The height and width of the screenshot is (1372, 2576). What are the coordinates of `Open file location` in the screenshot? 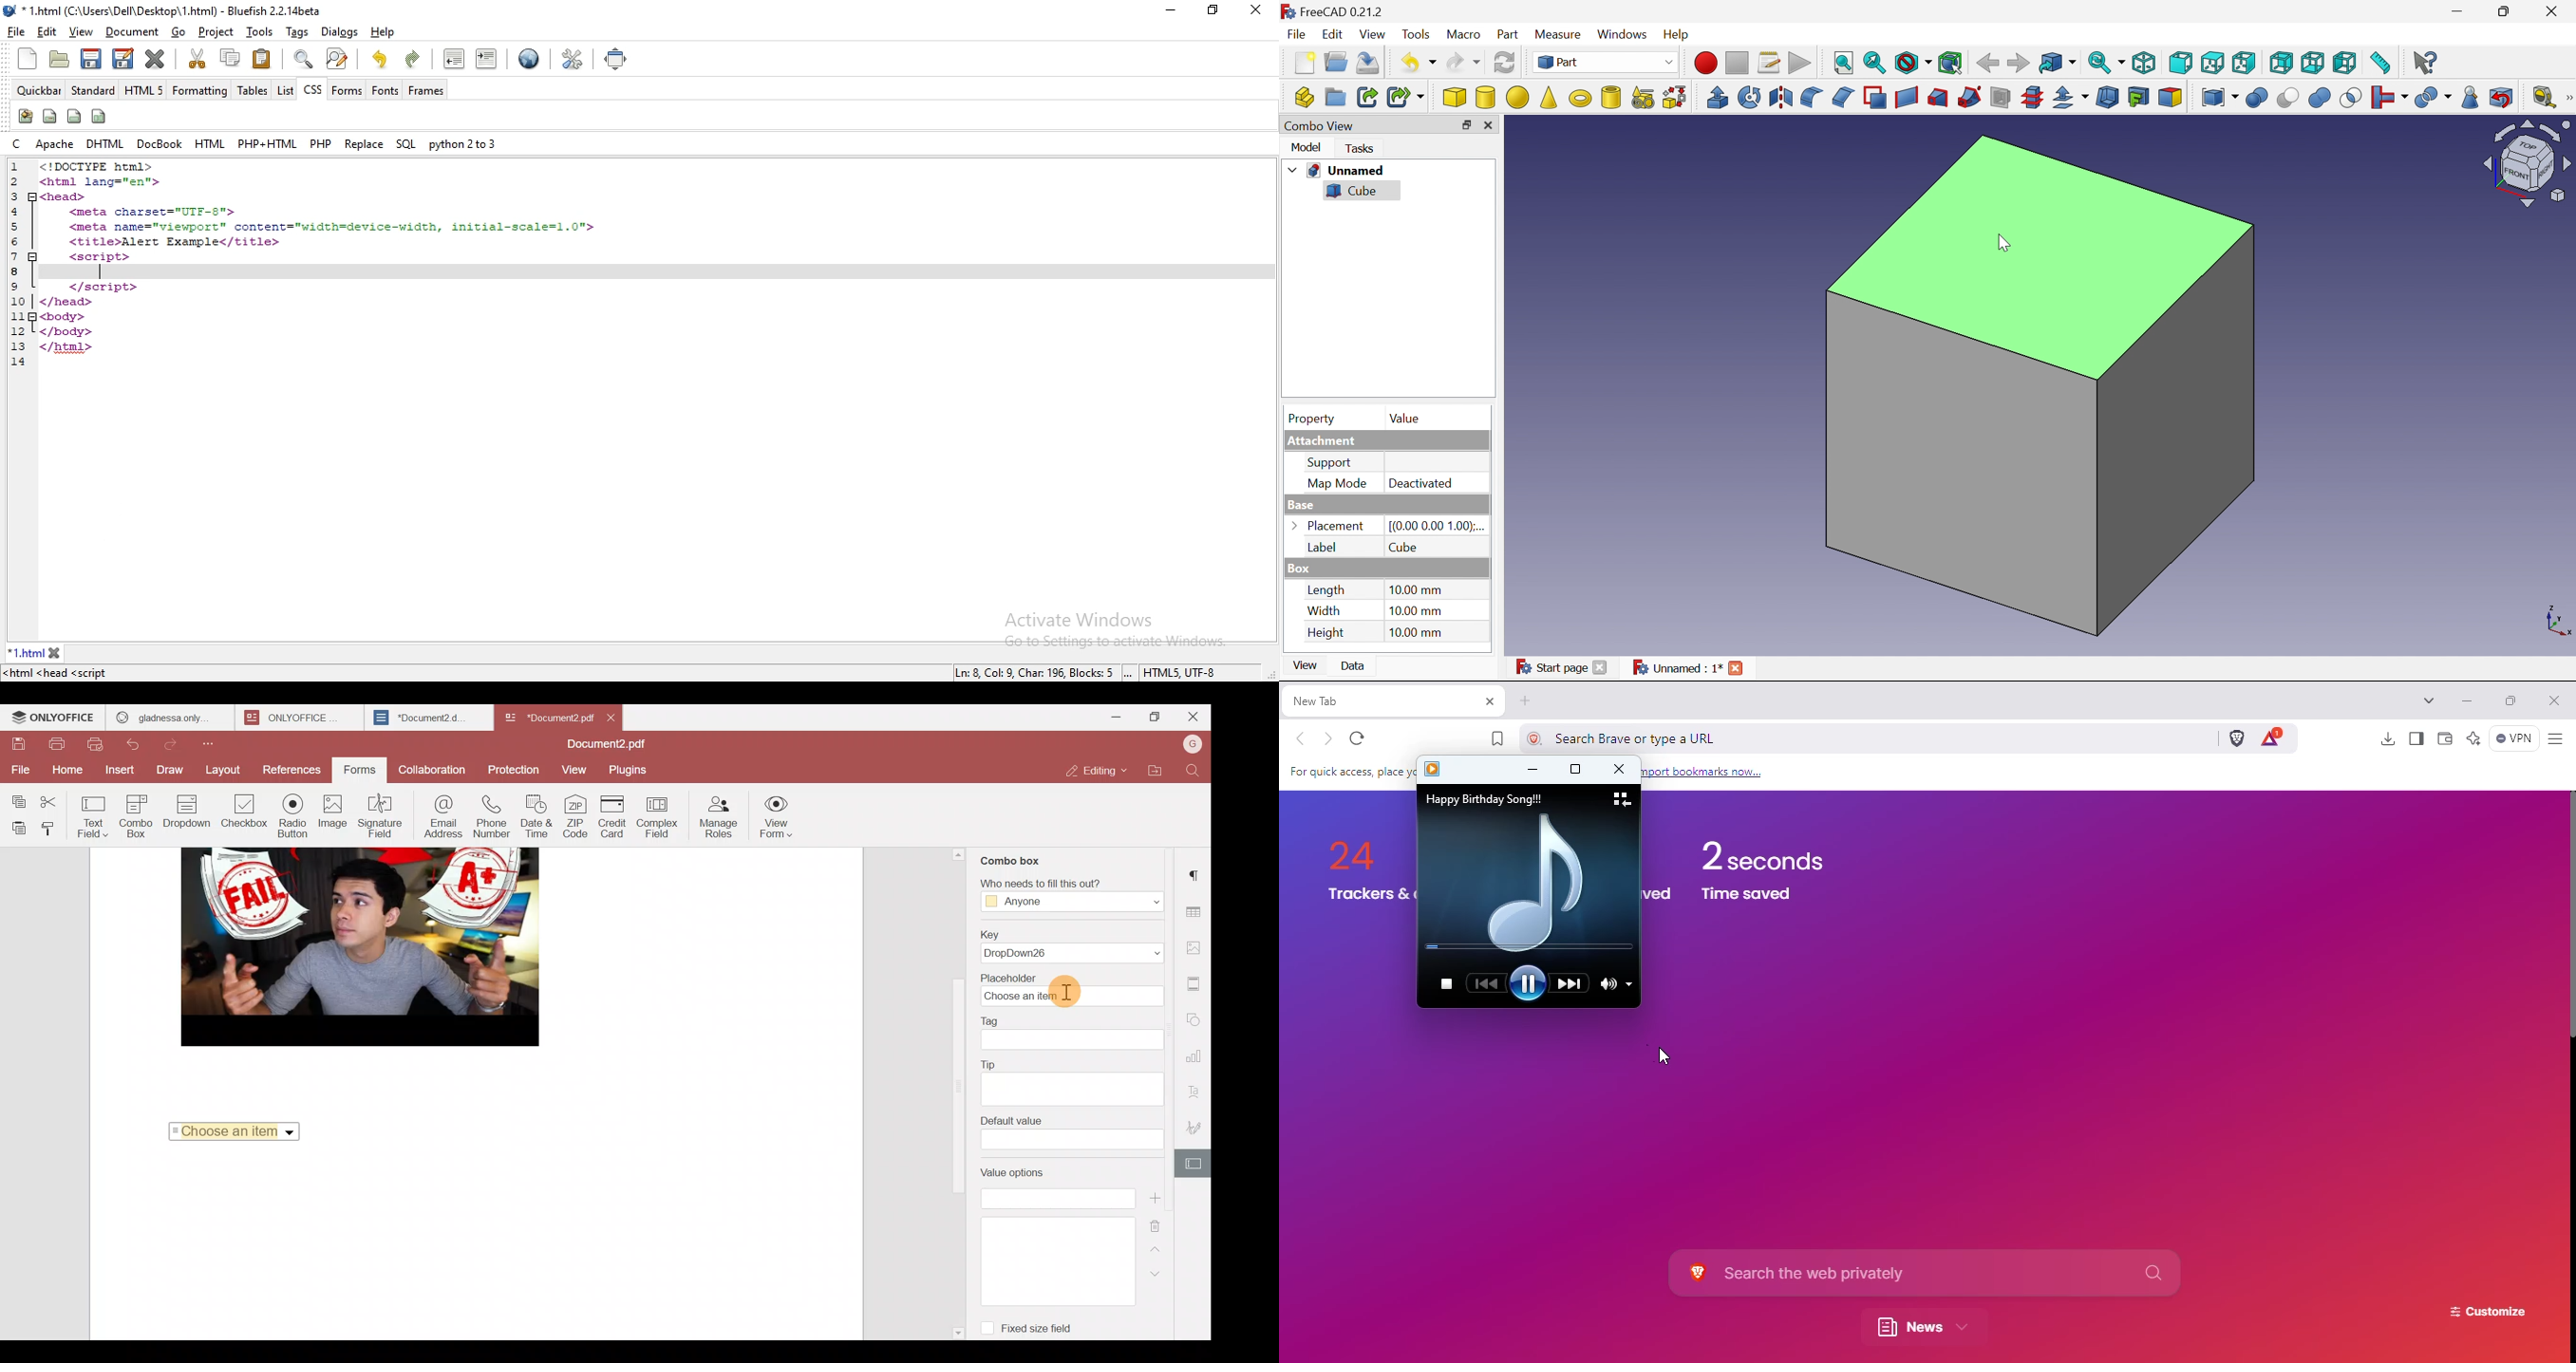 It's located at (1153, 773).